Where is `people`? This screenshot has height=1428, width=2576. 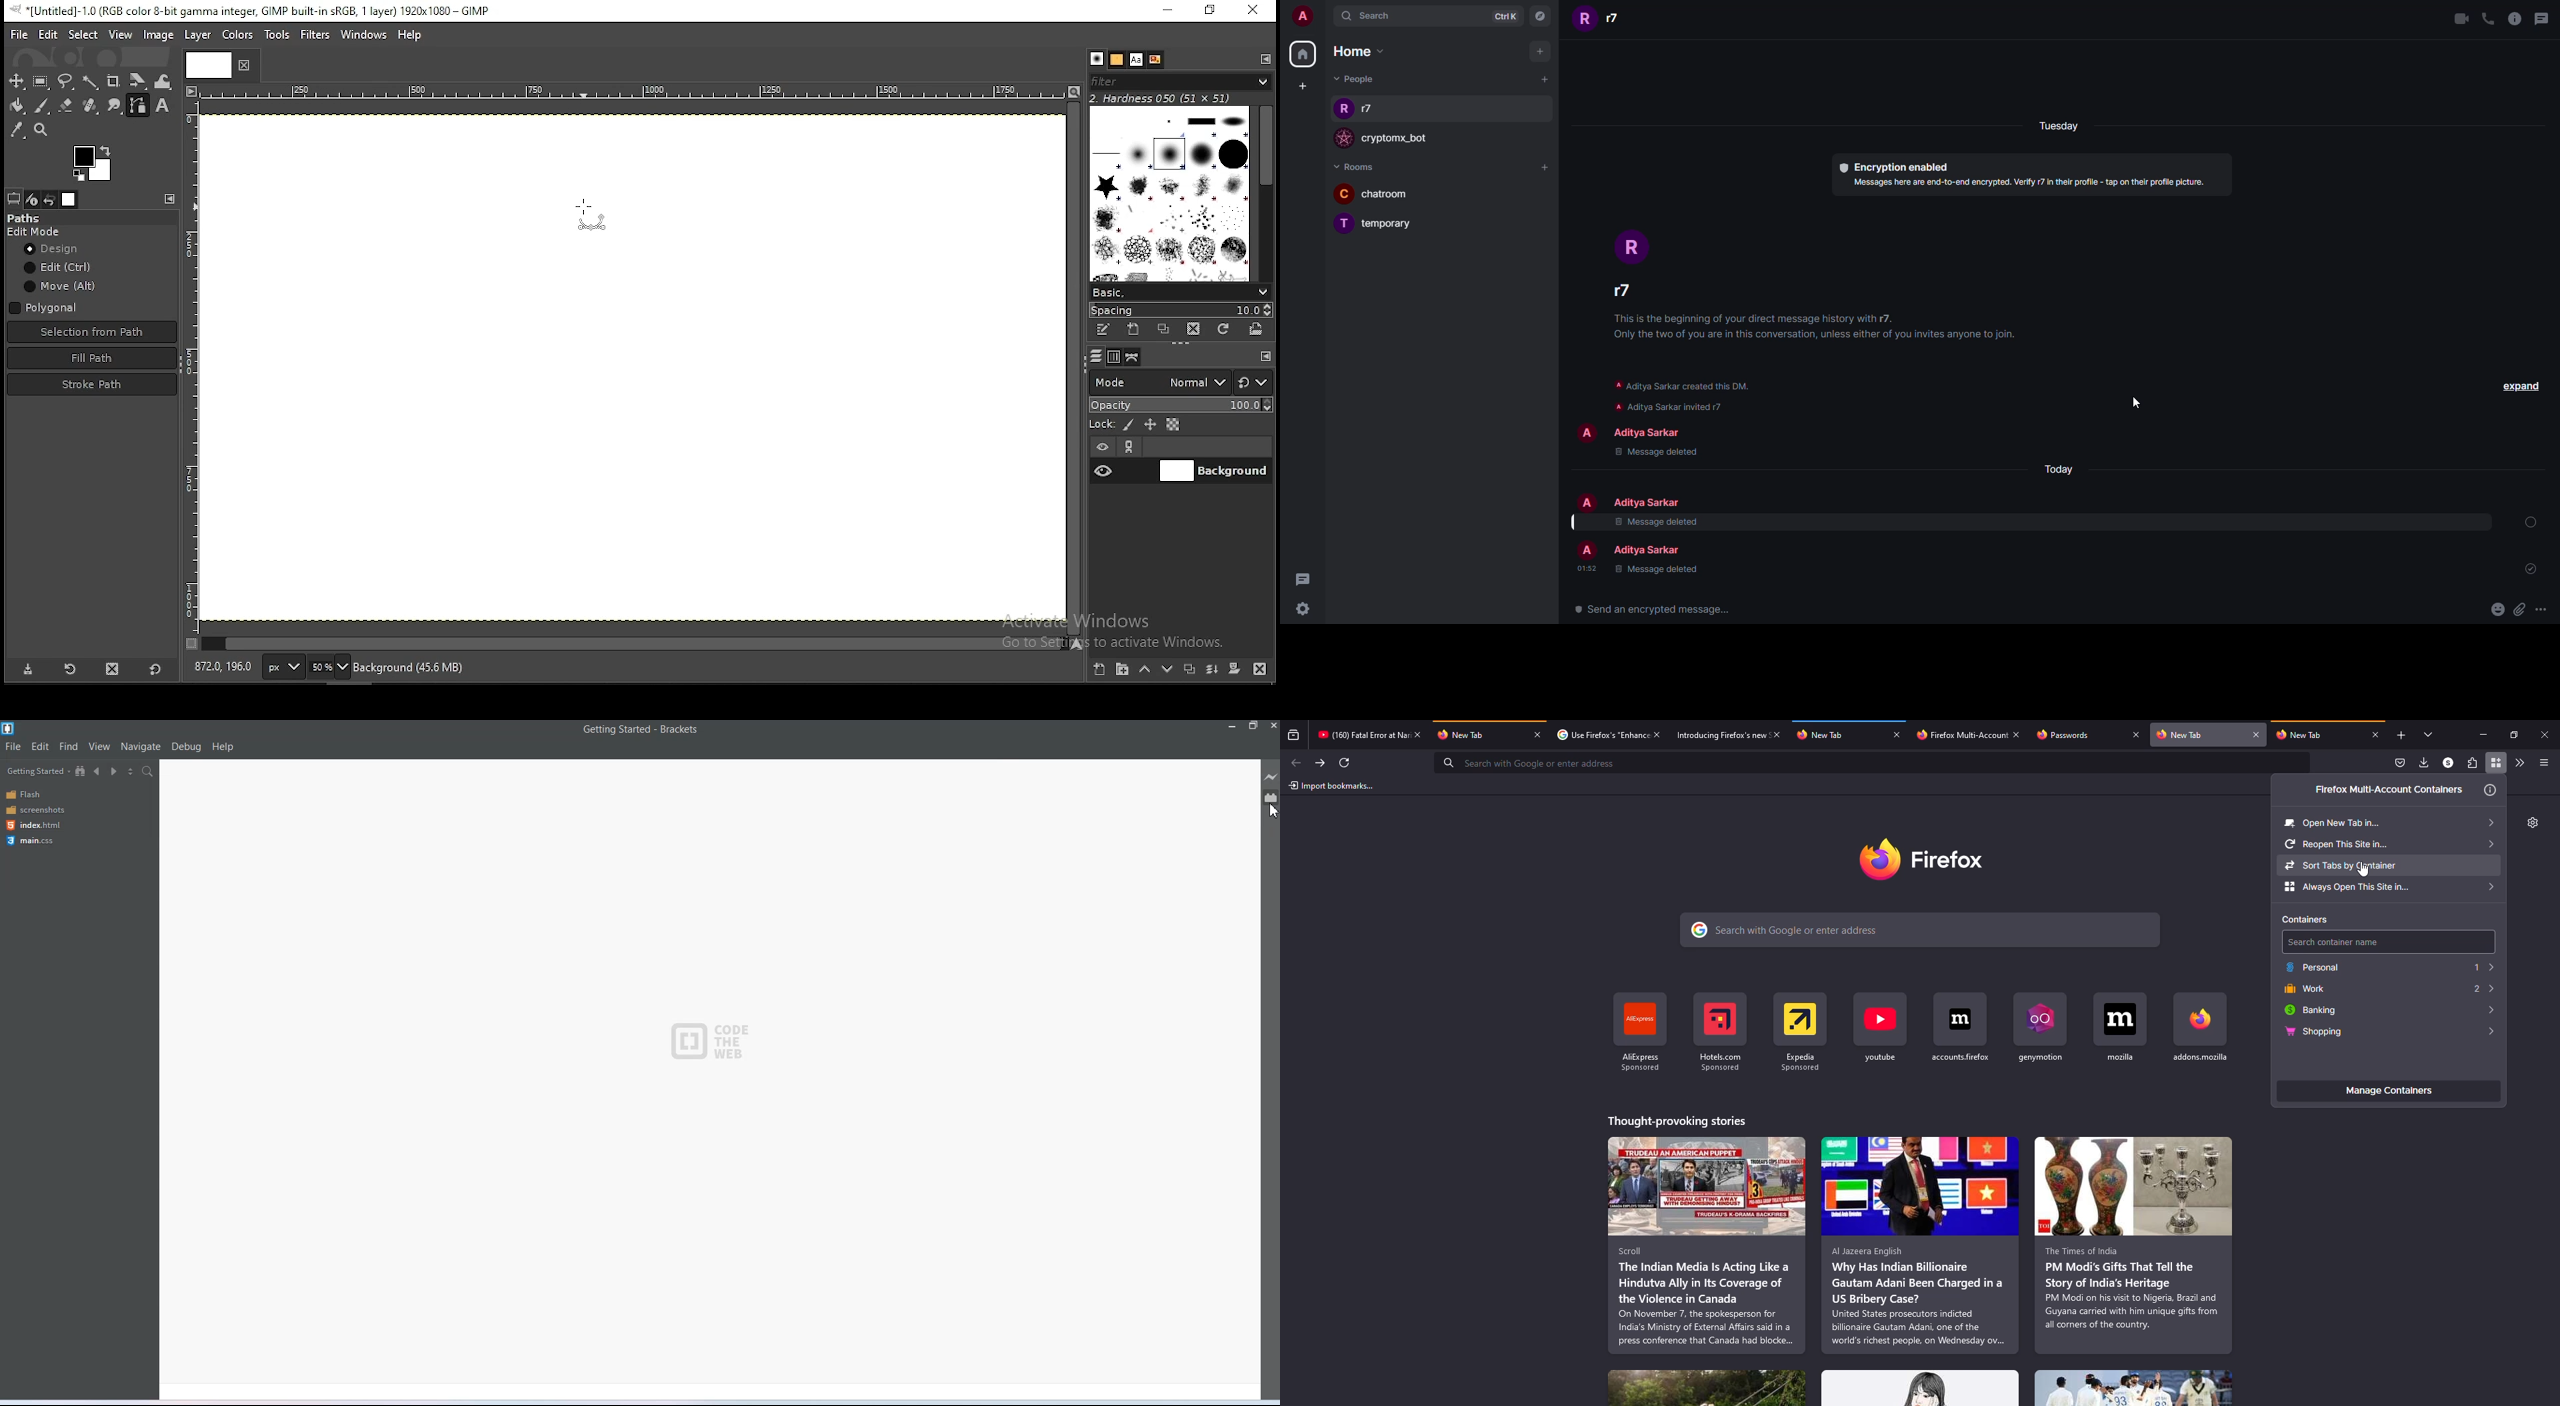 people is located at coordinates (1631, 291).